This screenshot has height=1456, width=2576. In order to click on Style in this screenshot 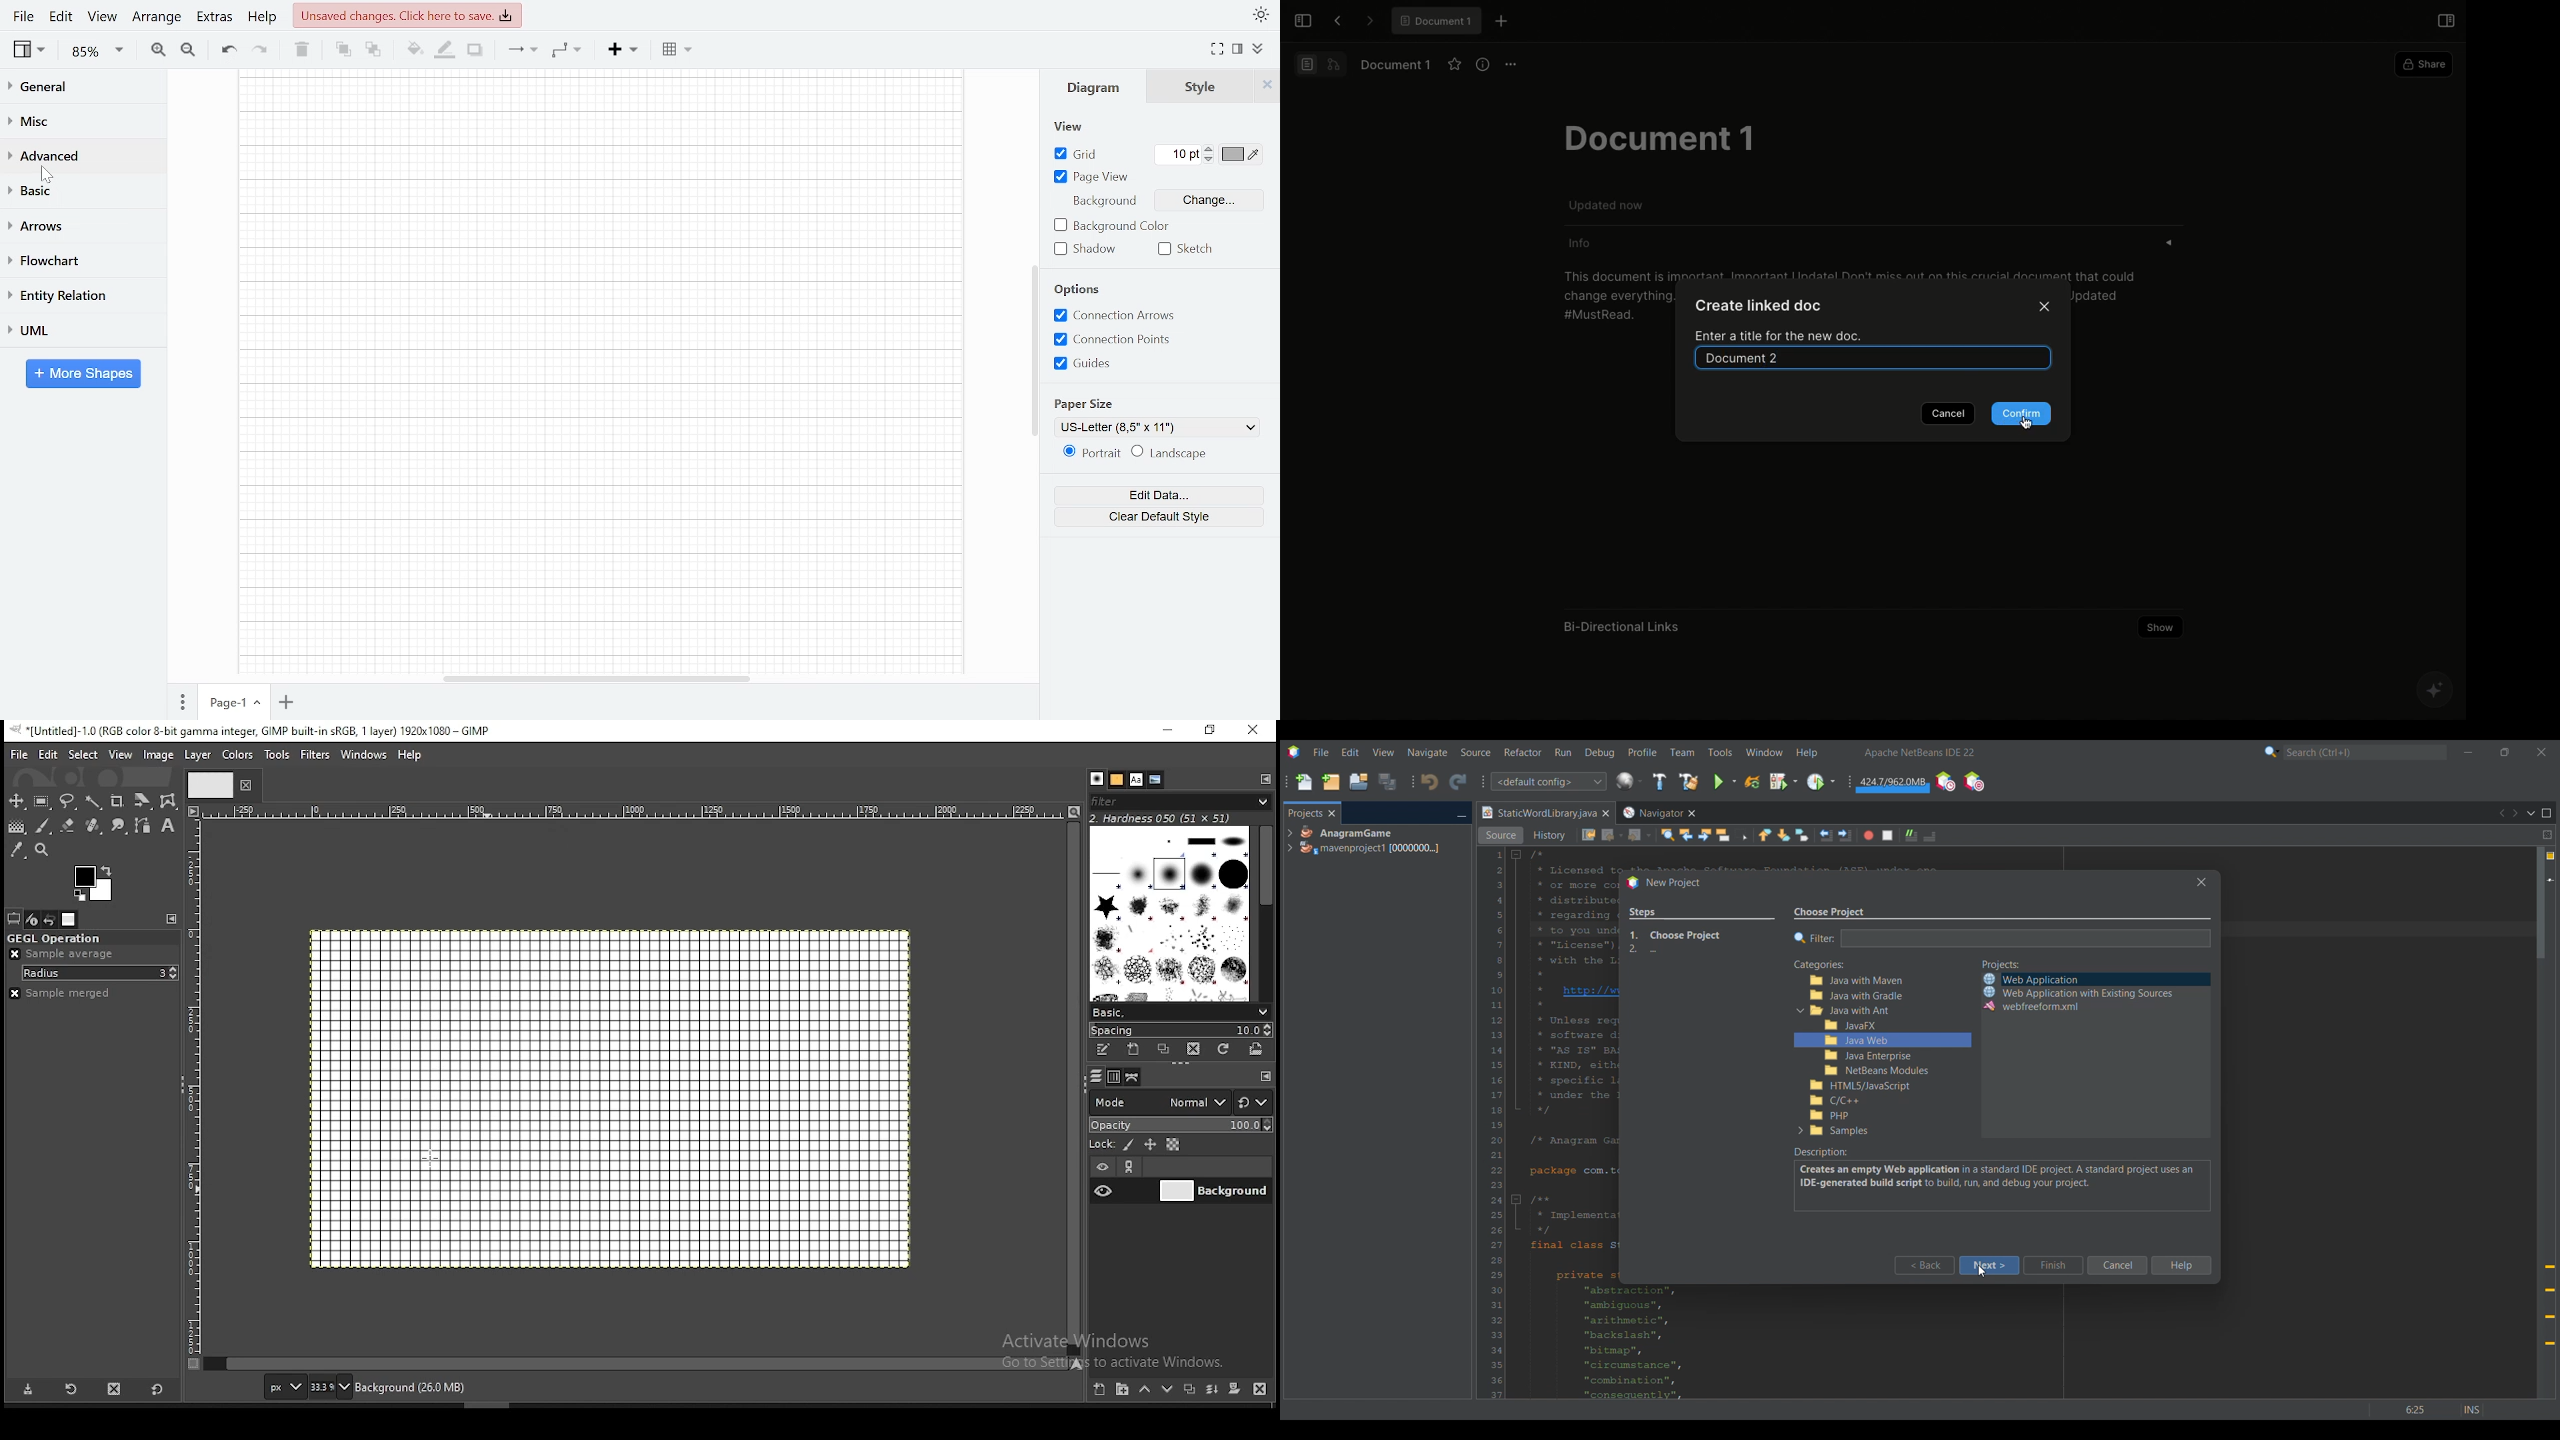, I will do `click(1202, 86)`.